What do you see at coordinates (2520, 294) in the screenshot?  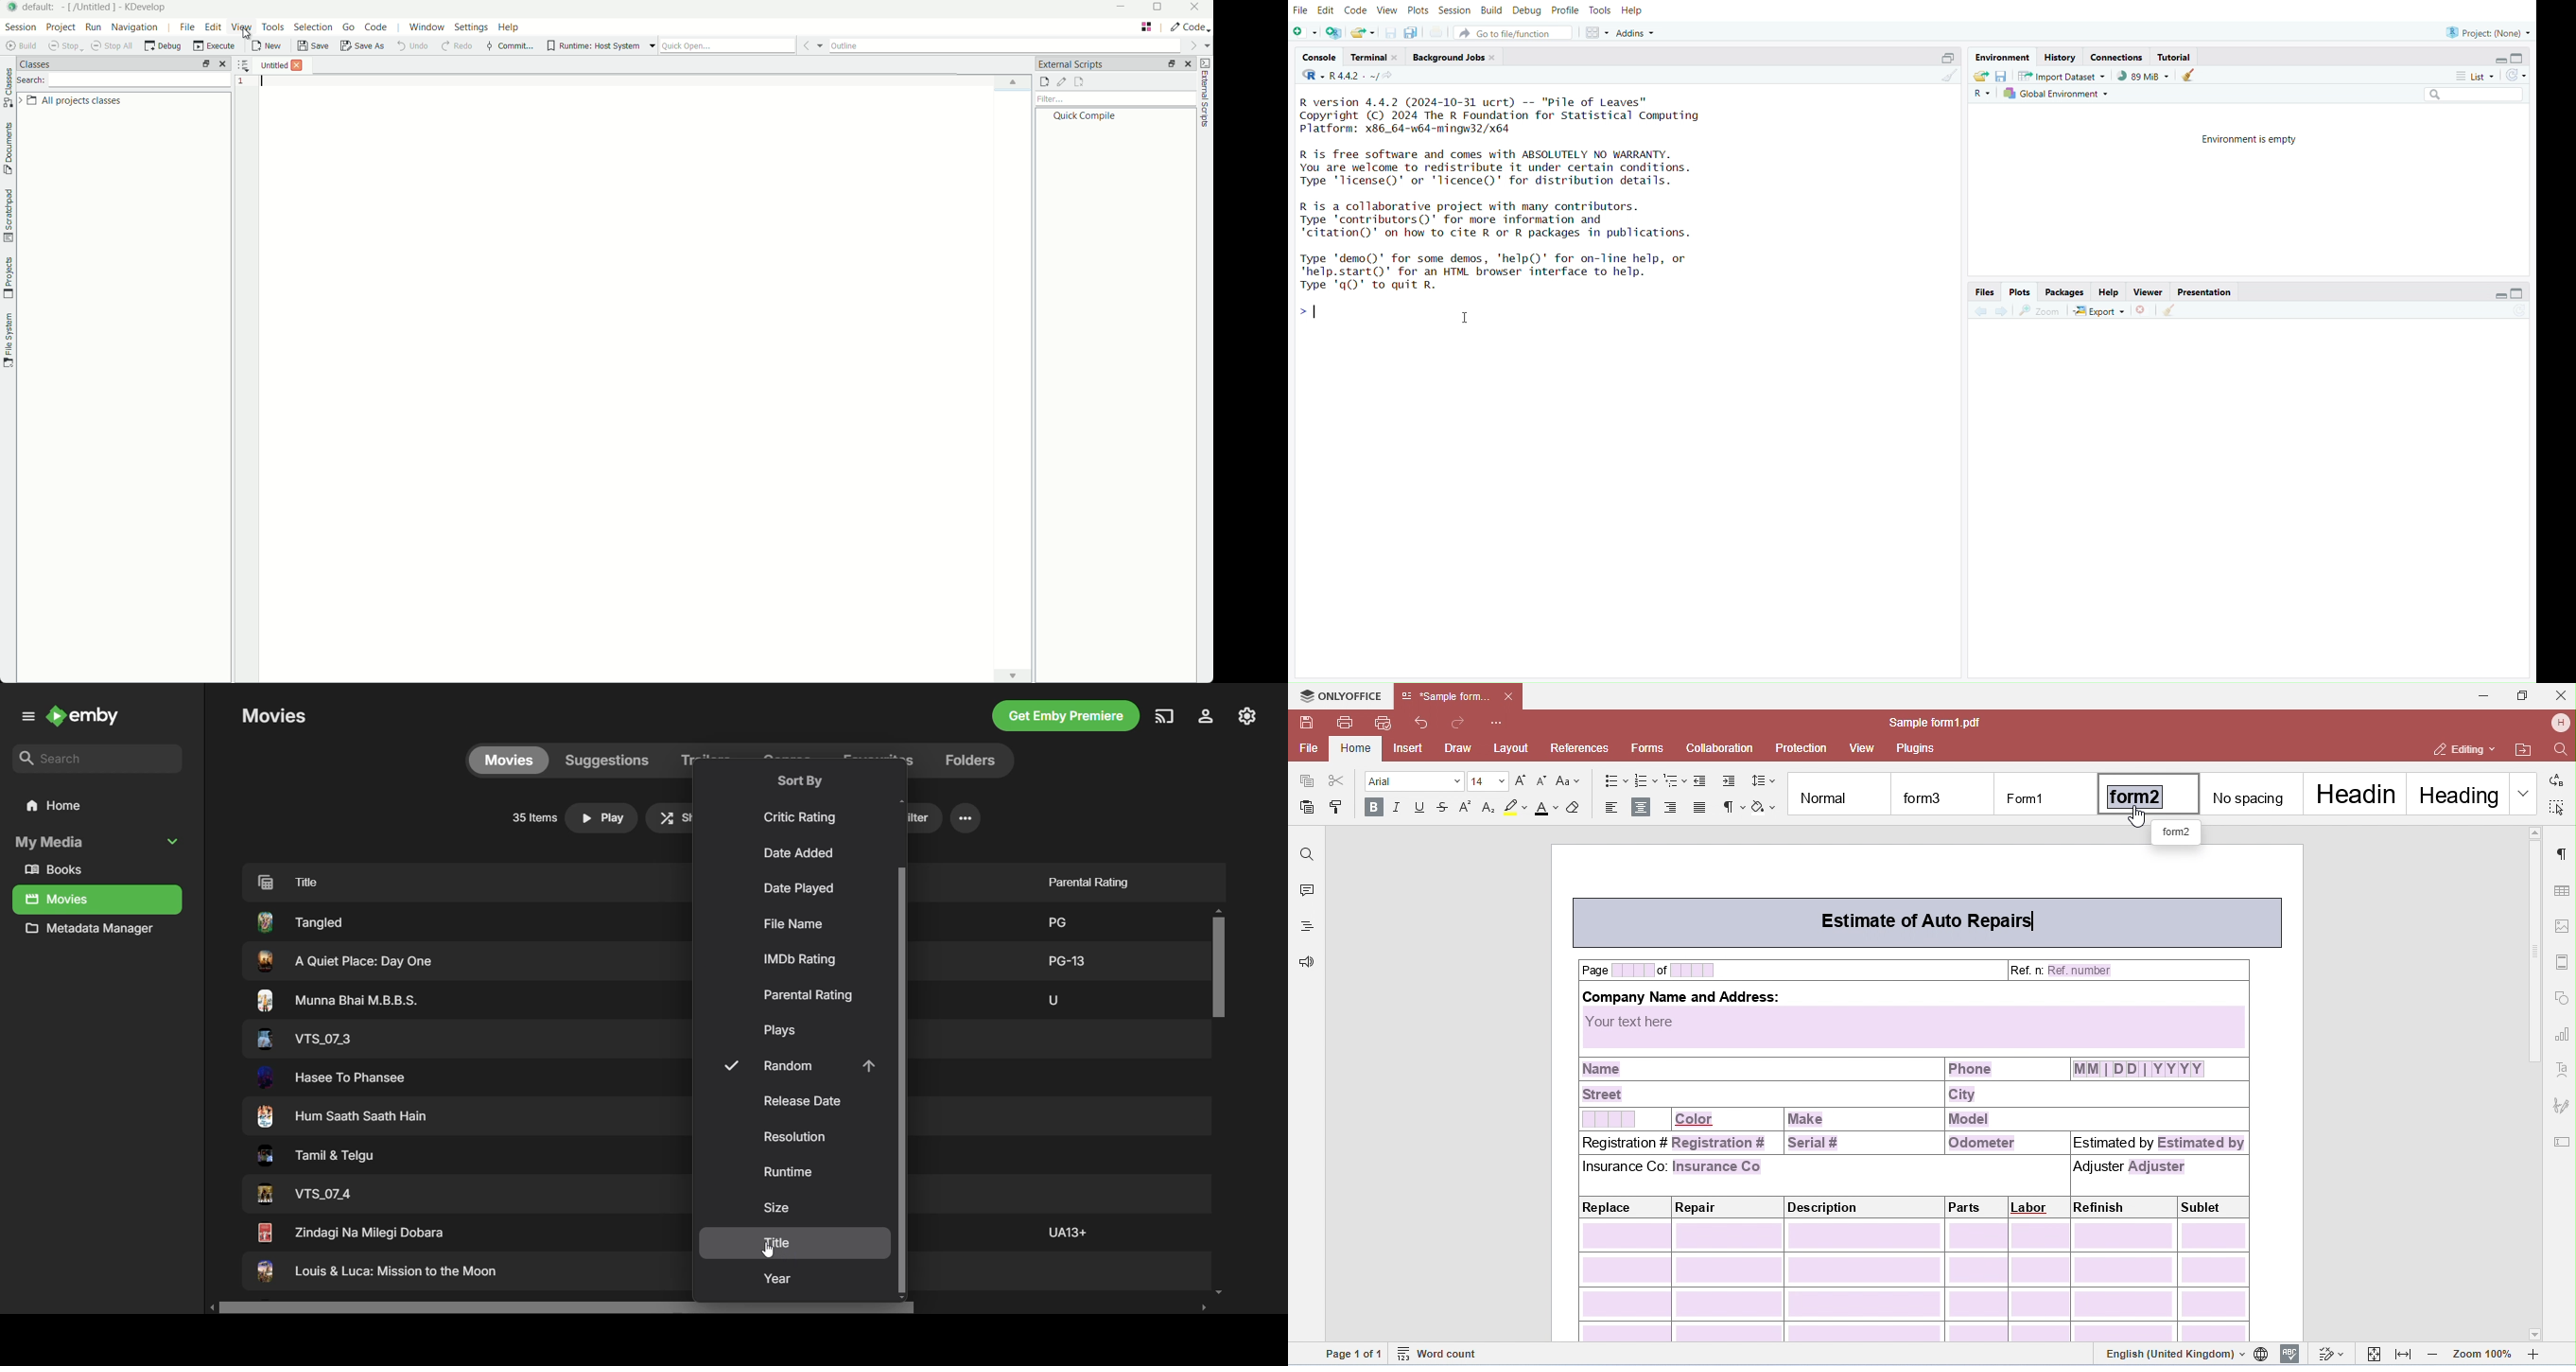 I see `Maximize` at bounding box center [2520, 294].